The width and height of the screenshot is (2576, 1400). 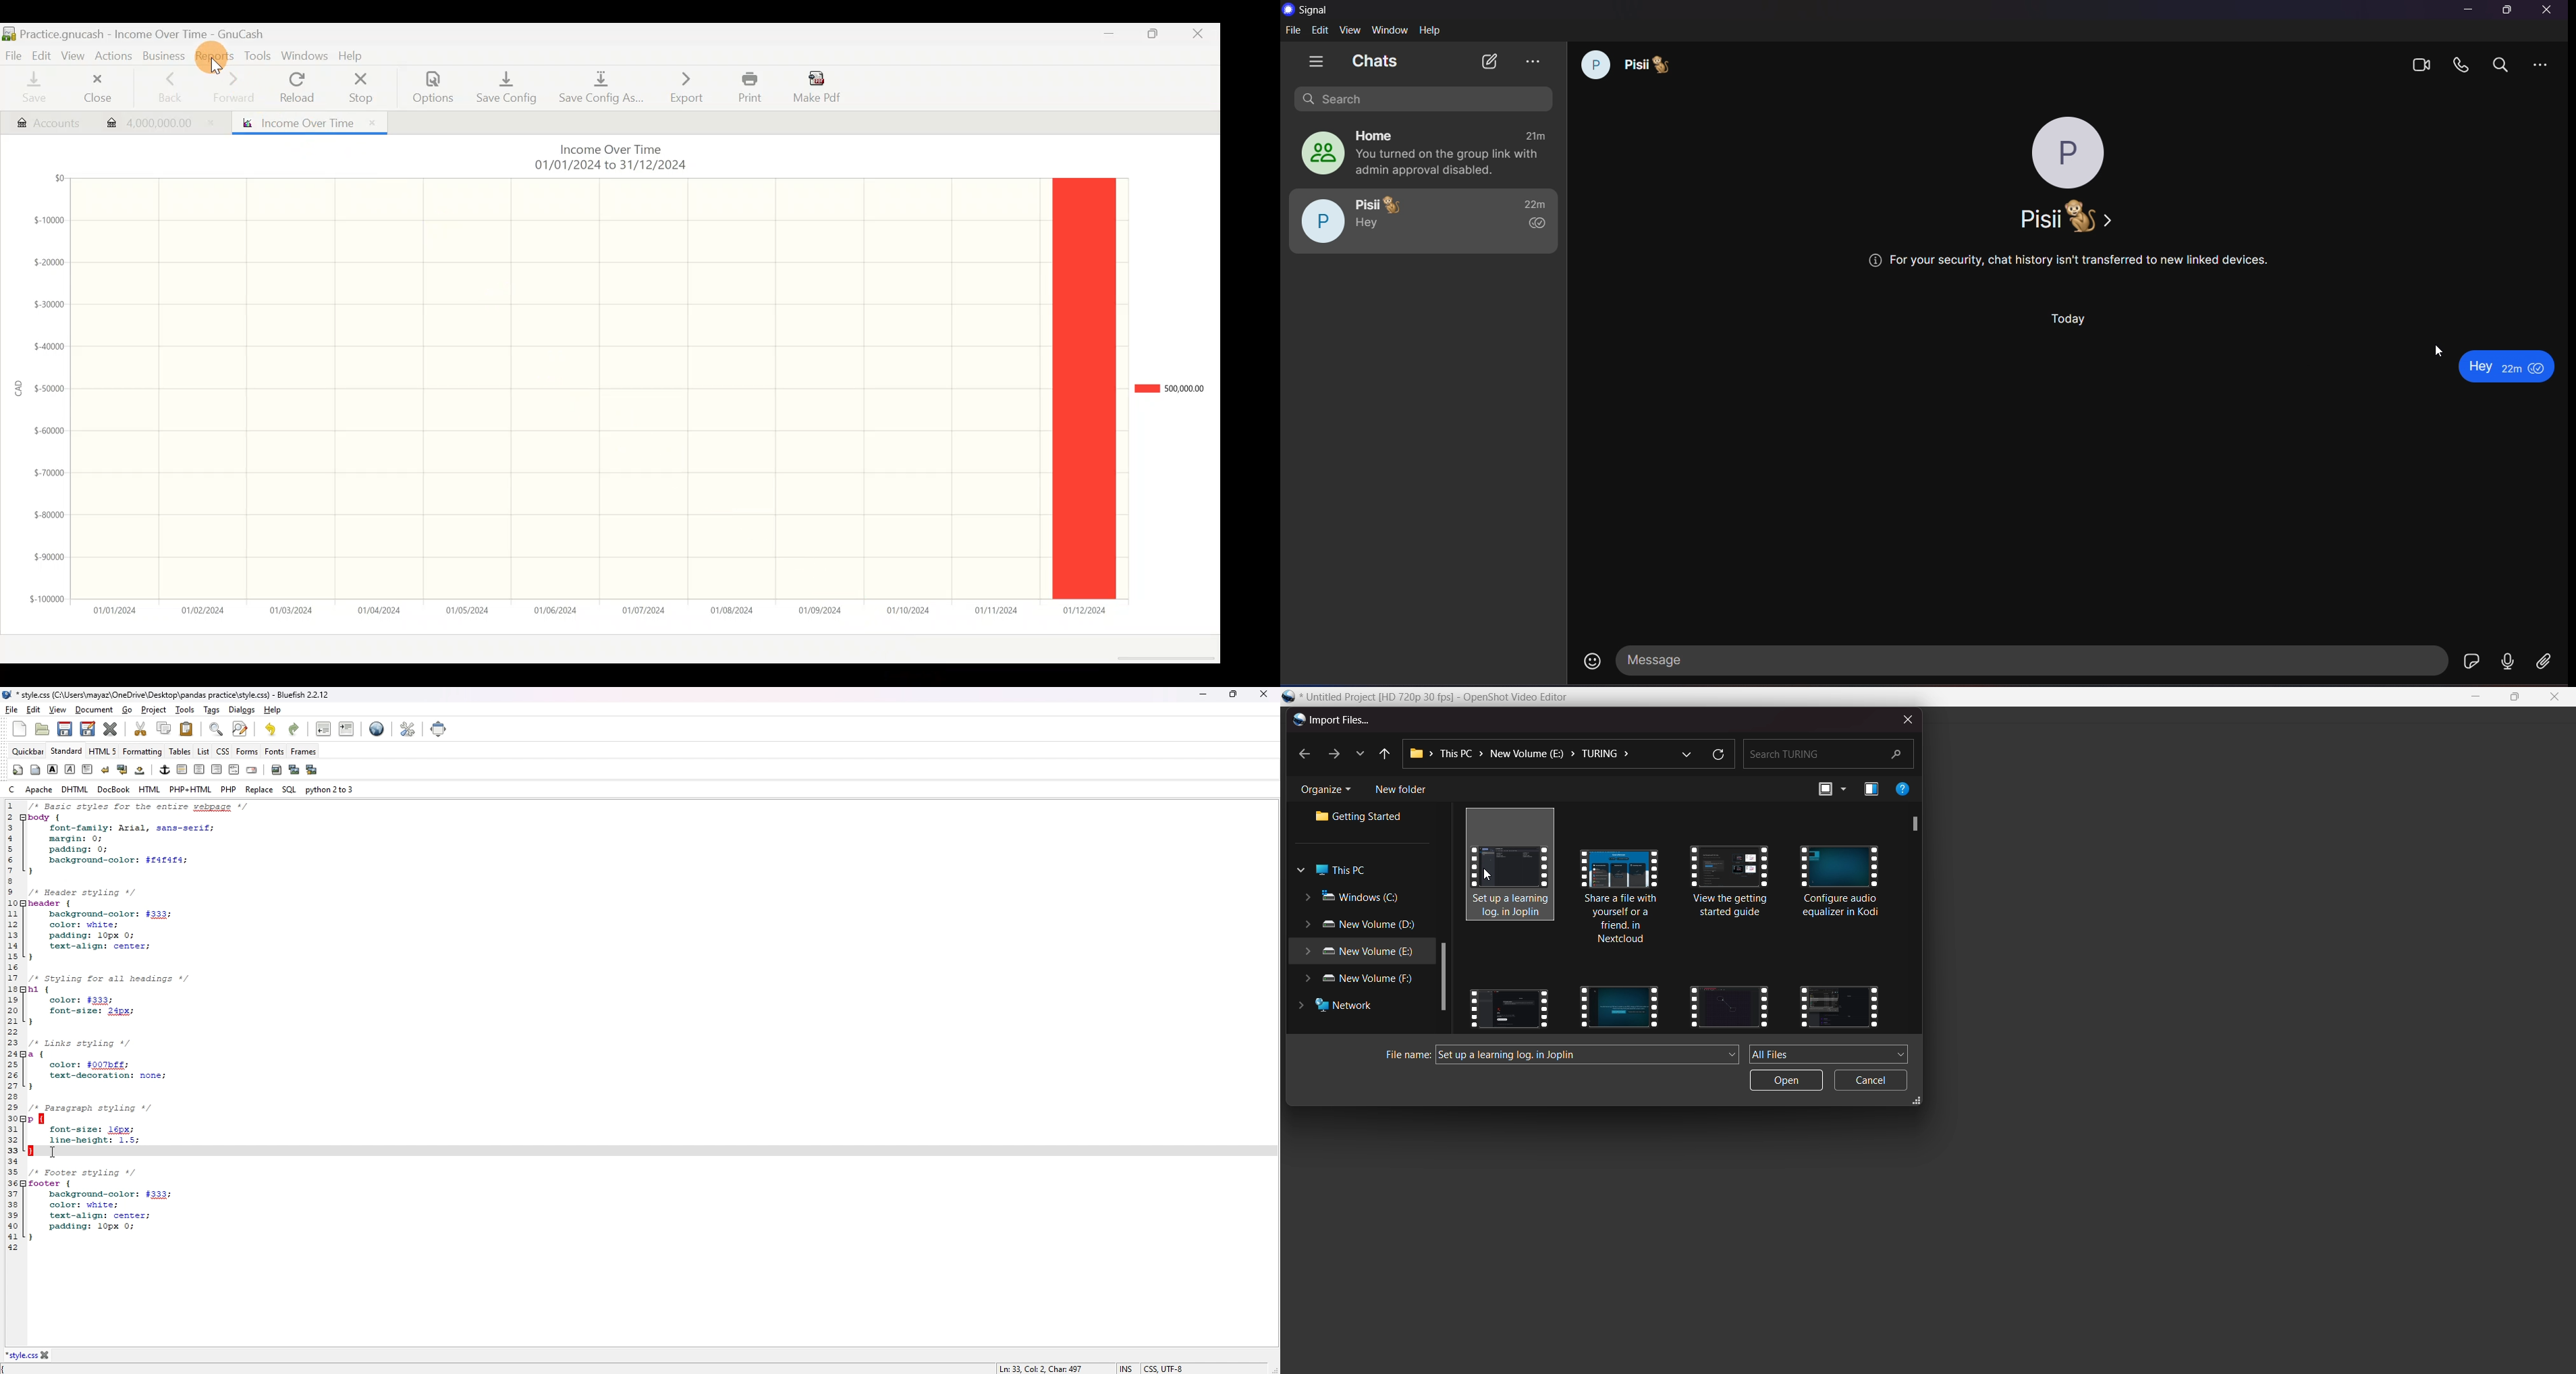 What do you see at coordinates (747, 87) in the screenshot?
I see `Print` at bounding box center [747, 87].